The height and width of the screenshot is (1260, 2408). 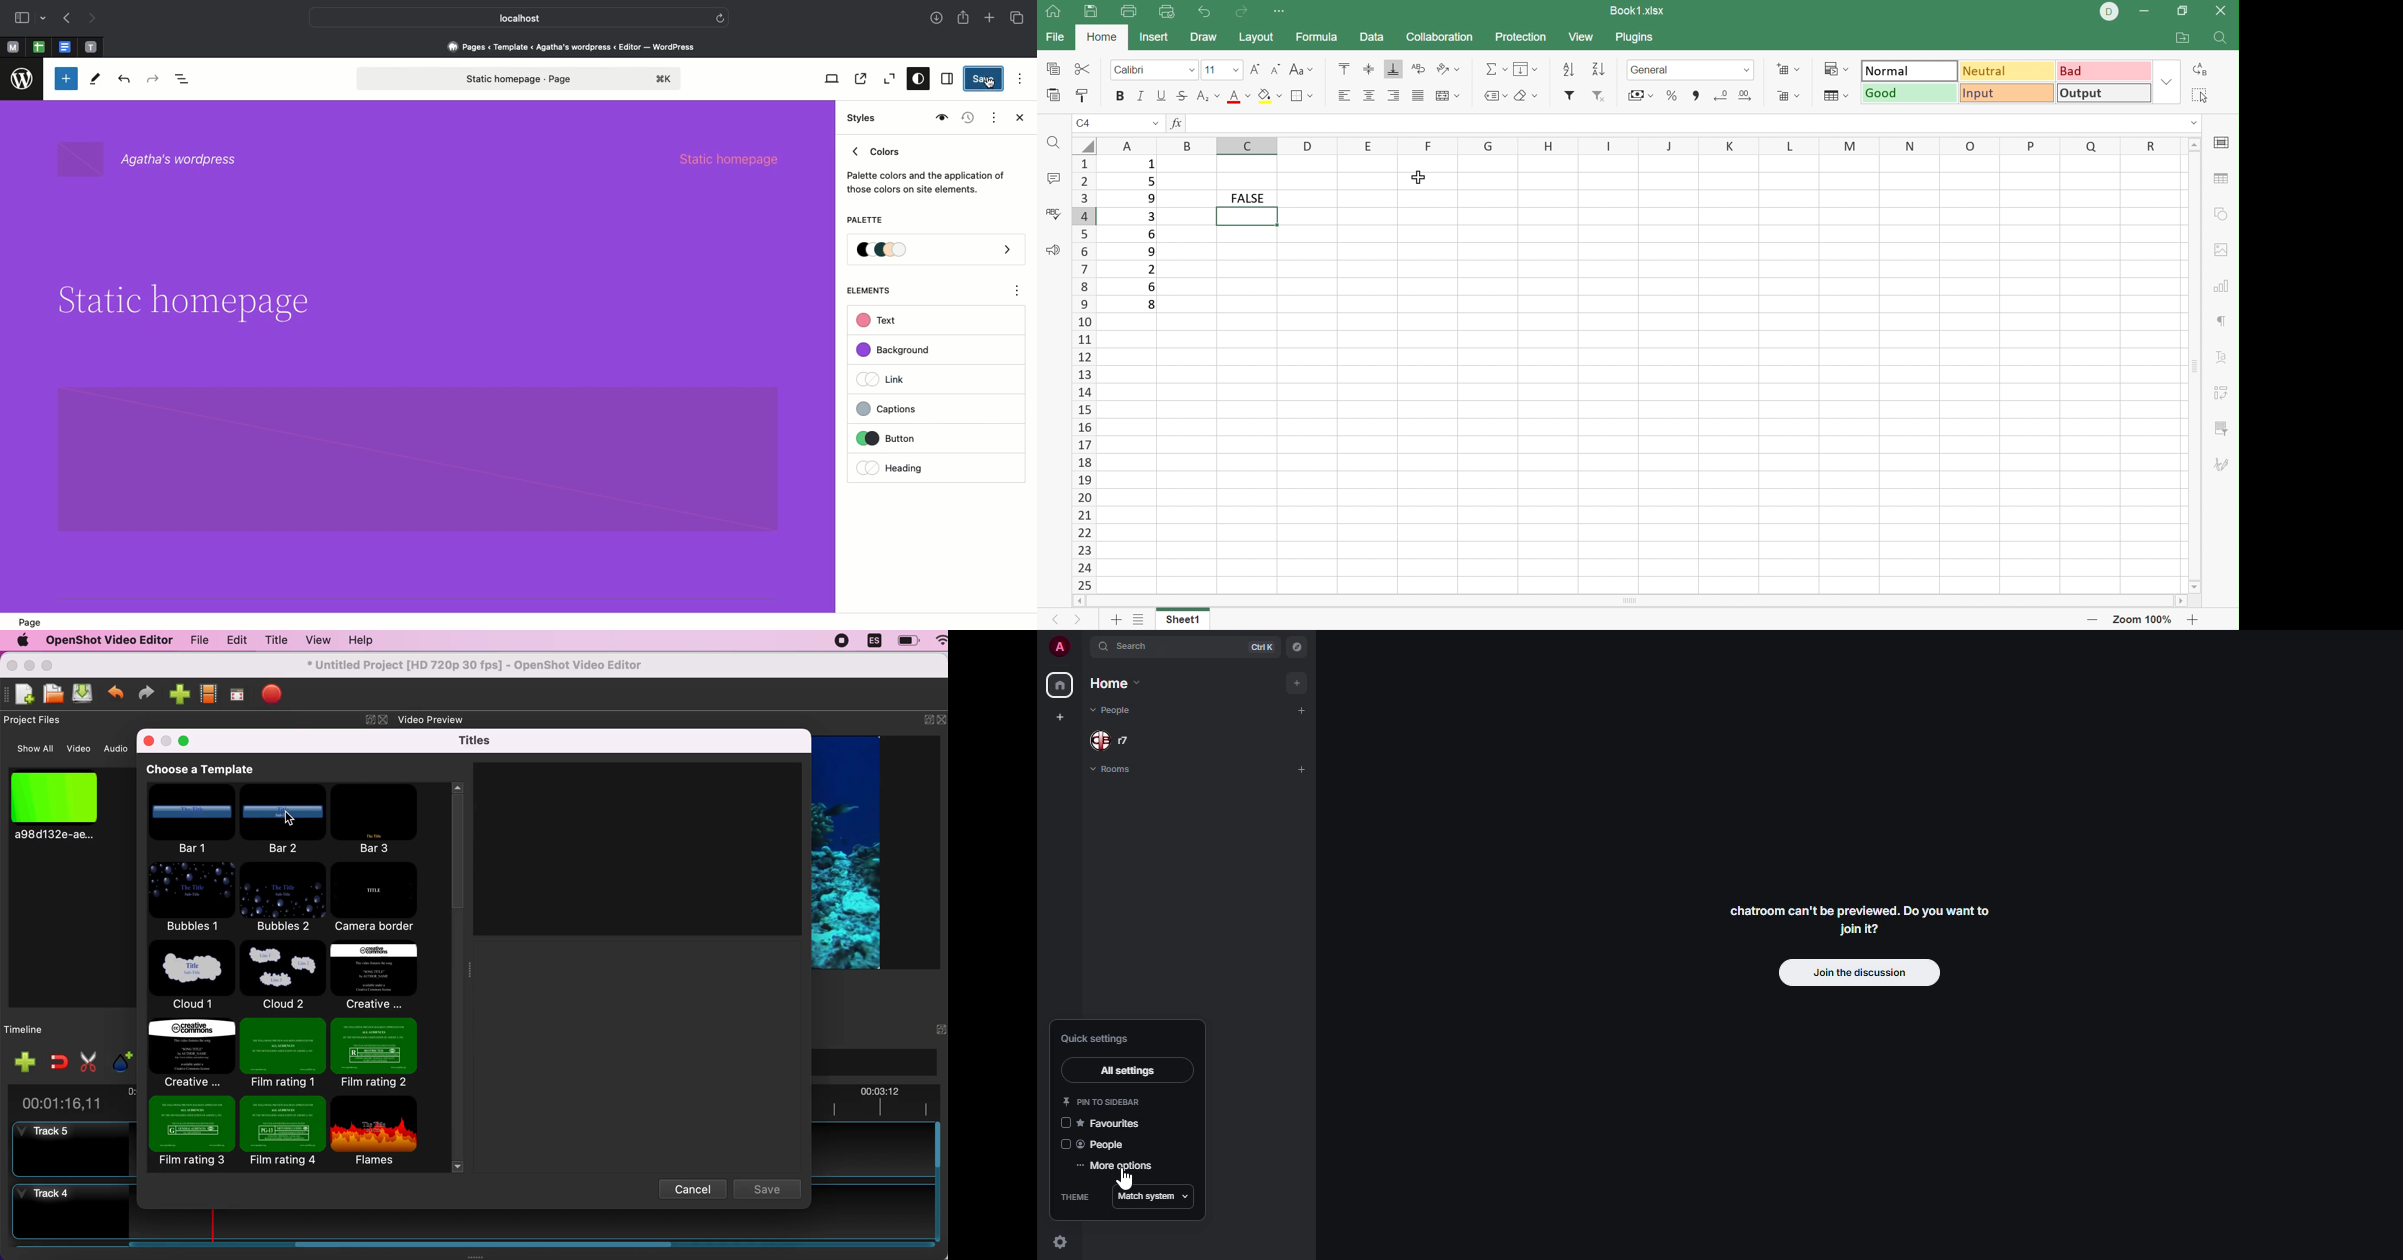 I want to click on Scroll bar, so click(x=2195, y=364).